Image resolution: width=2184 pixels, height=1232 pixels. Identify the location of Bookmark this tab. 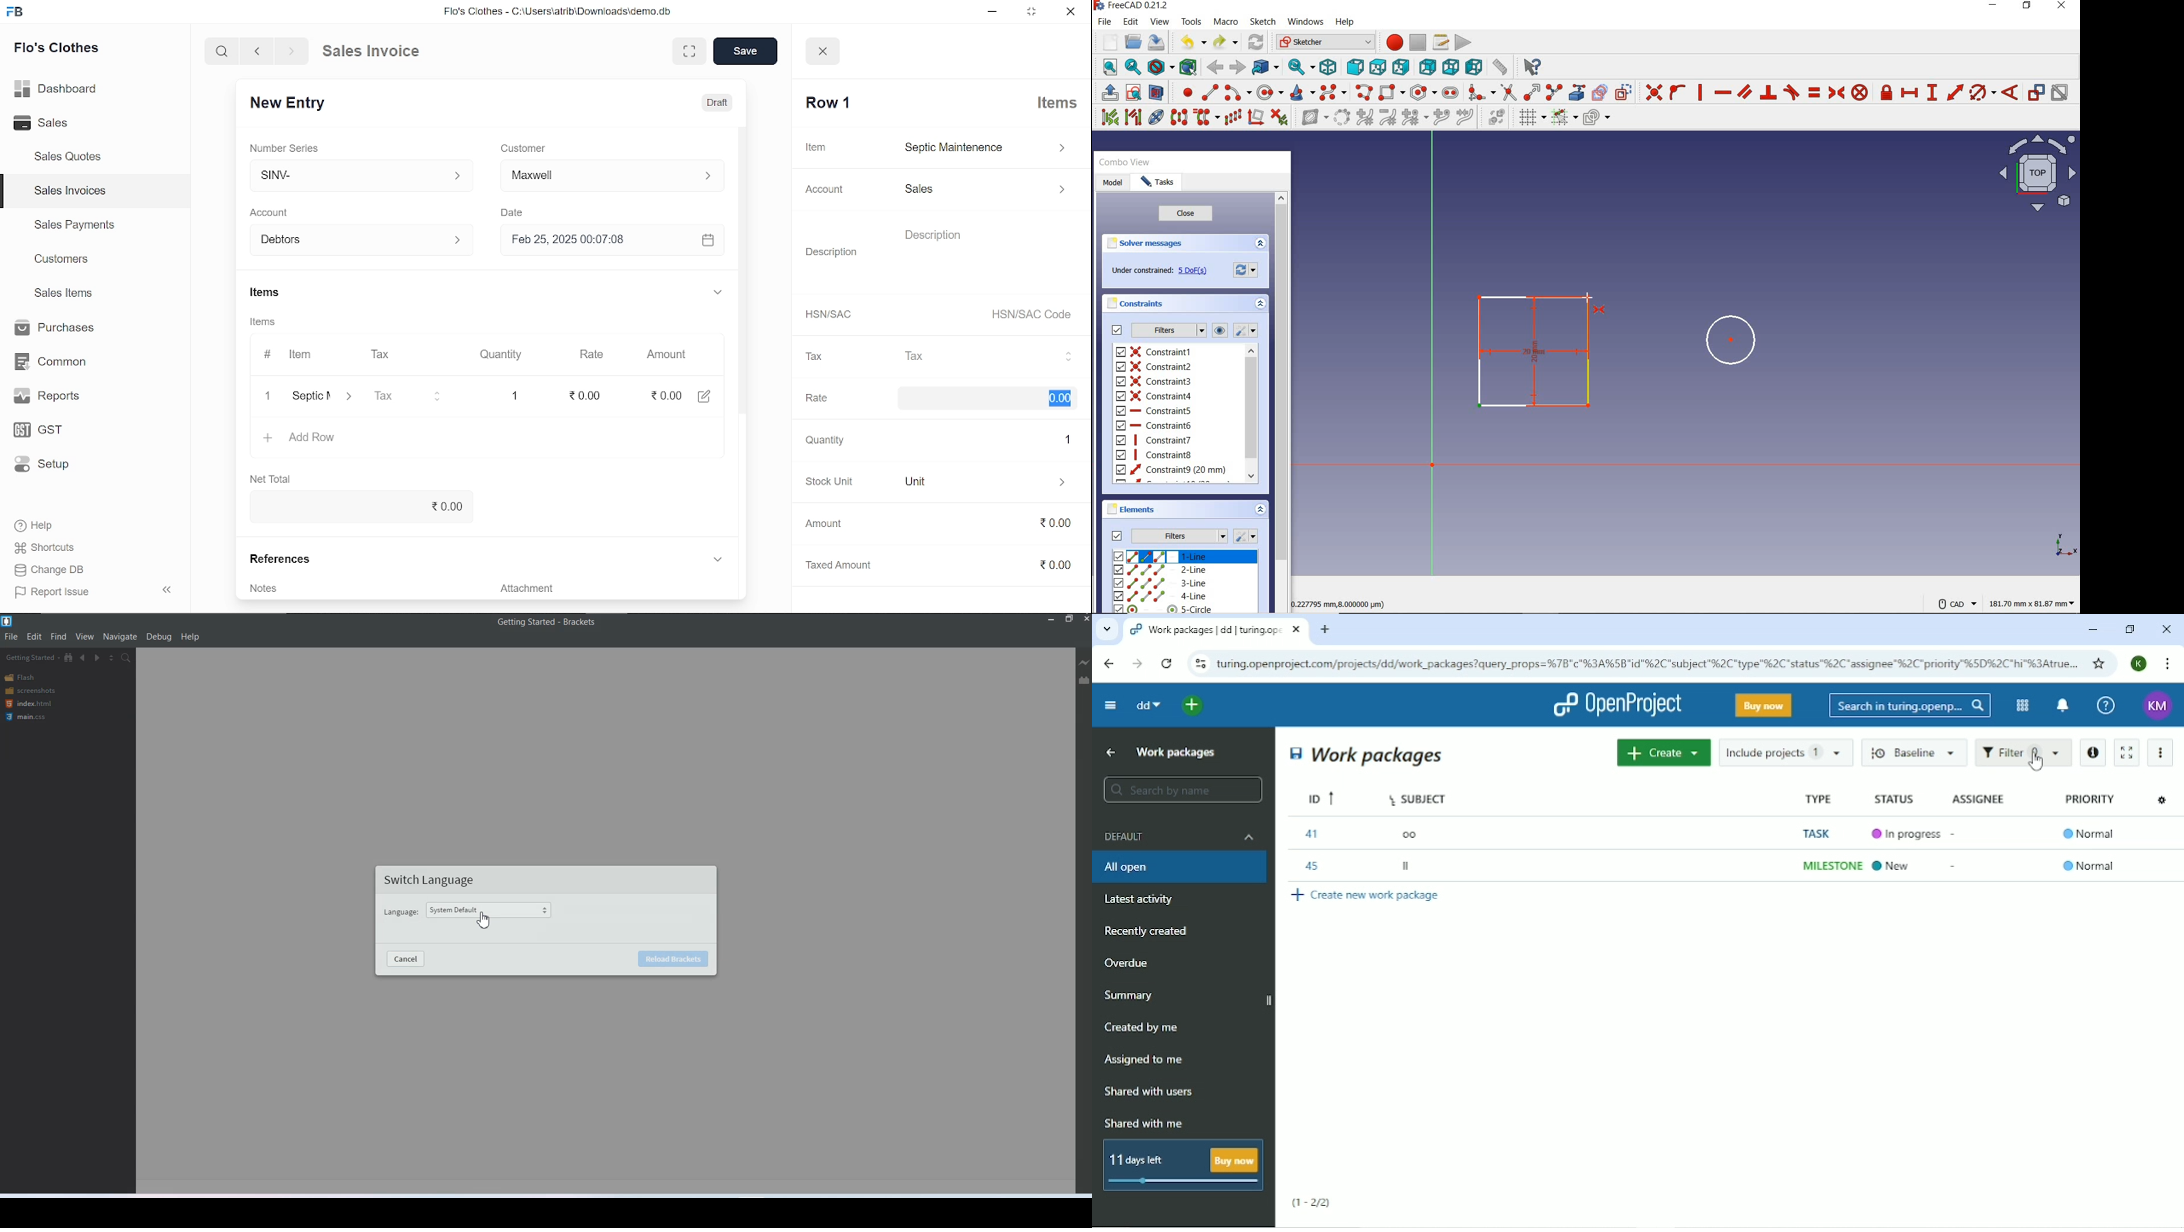
(2099, 663).